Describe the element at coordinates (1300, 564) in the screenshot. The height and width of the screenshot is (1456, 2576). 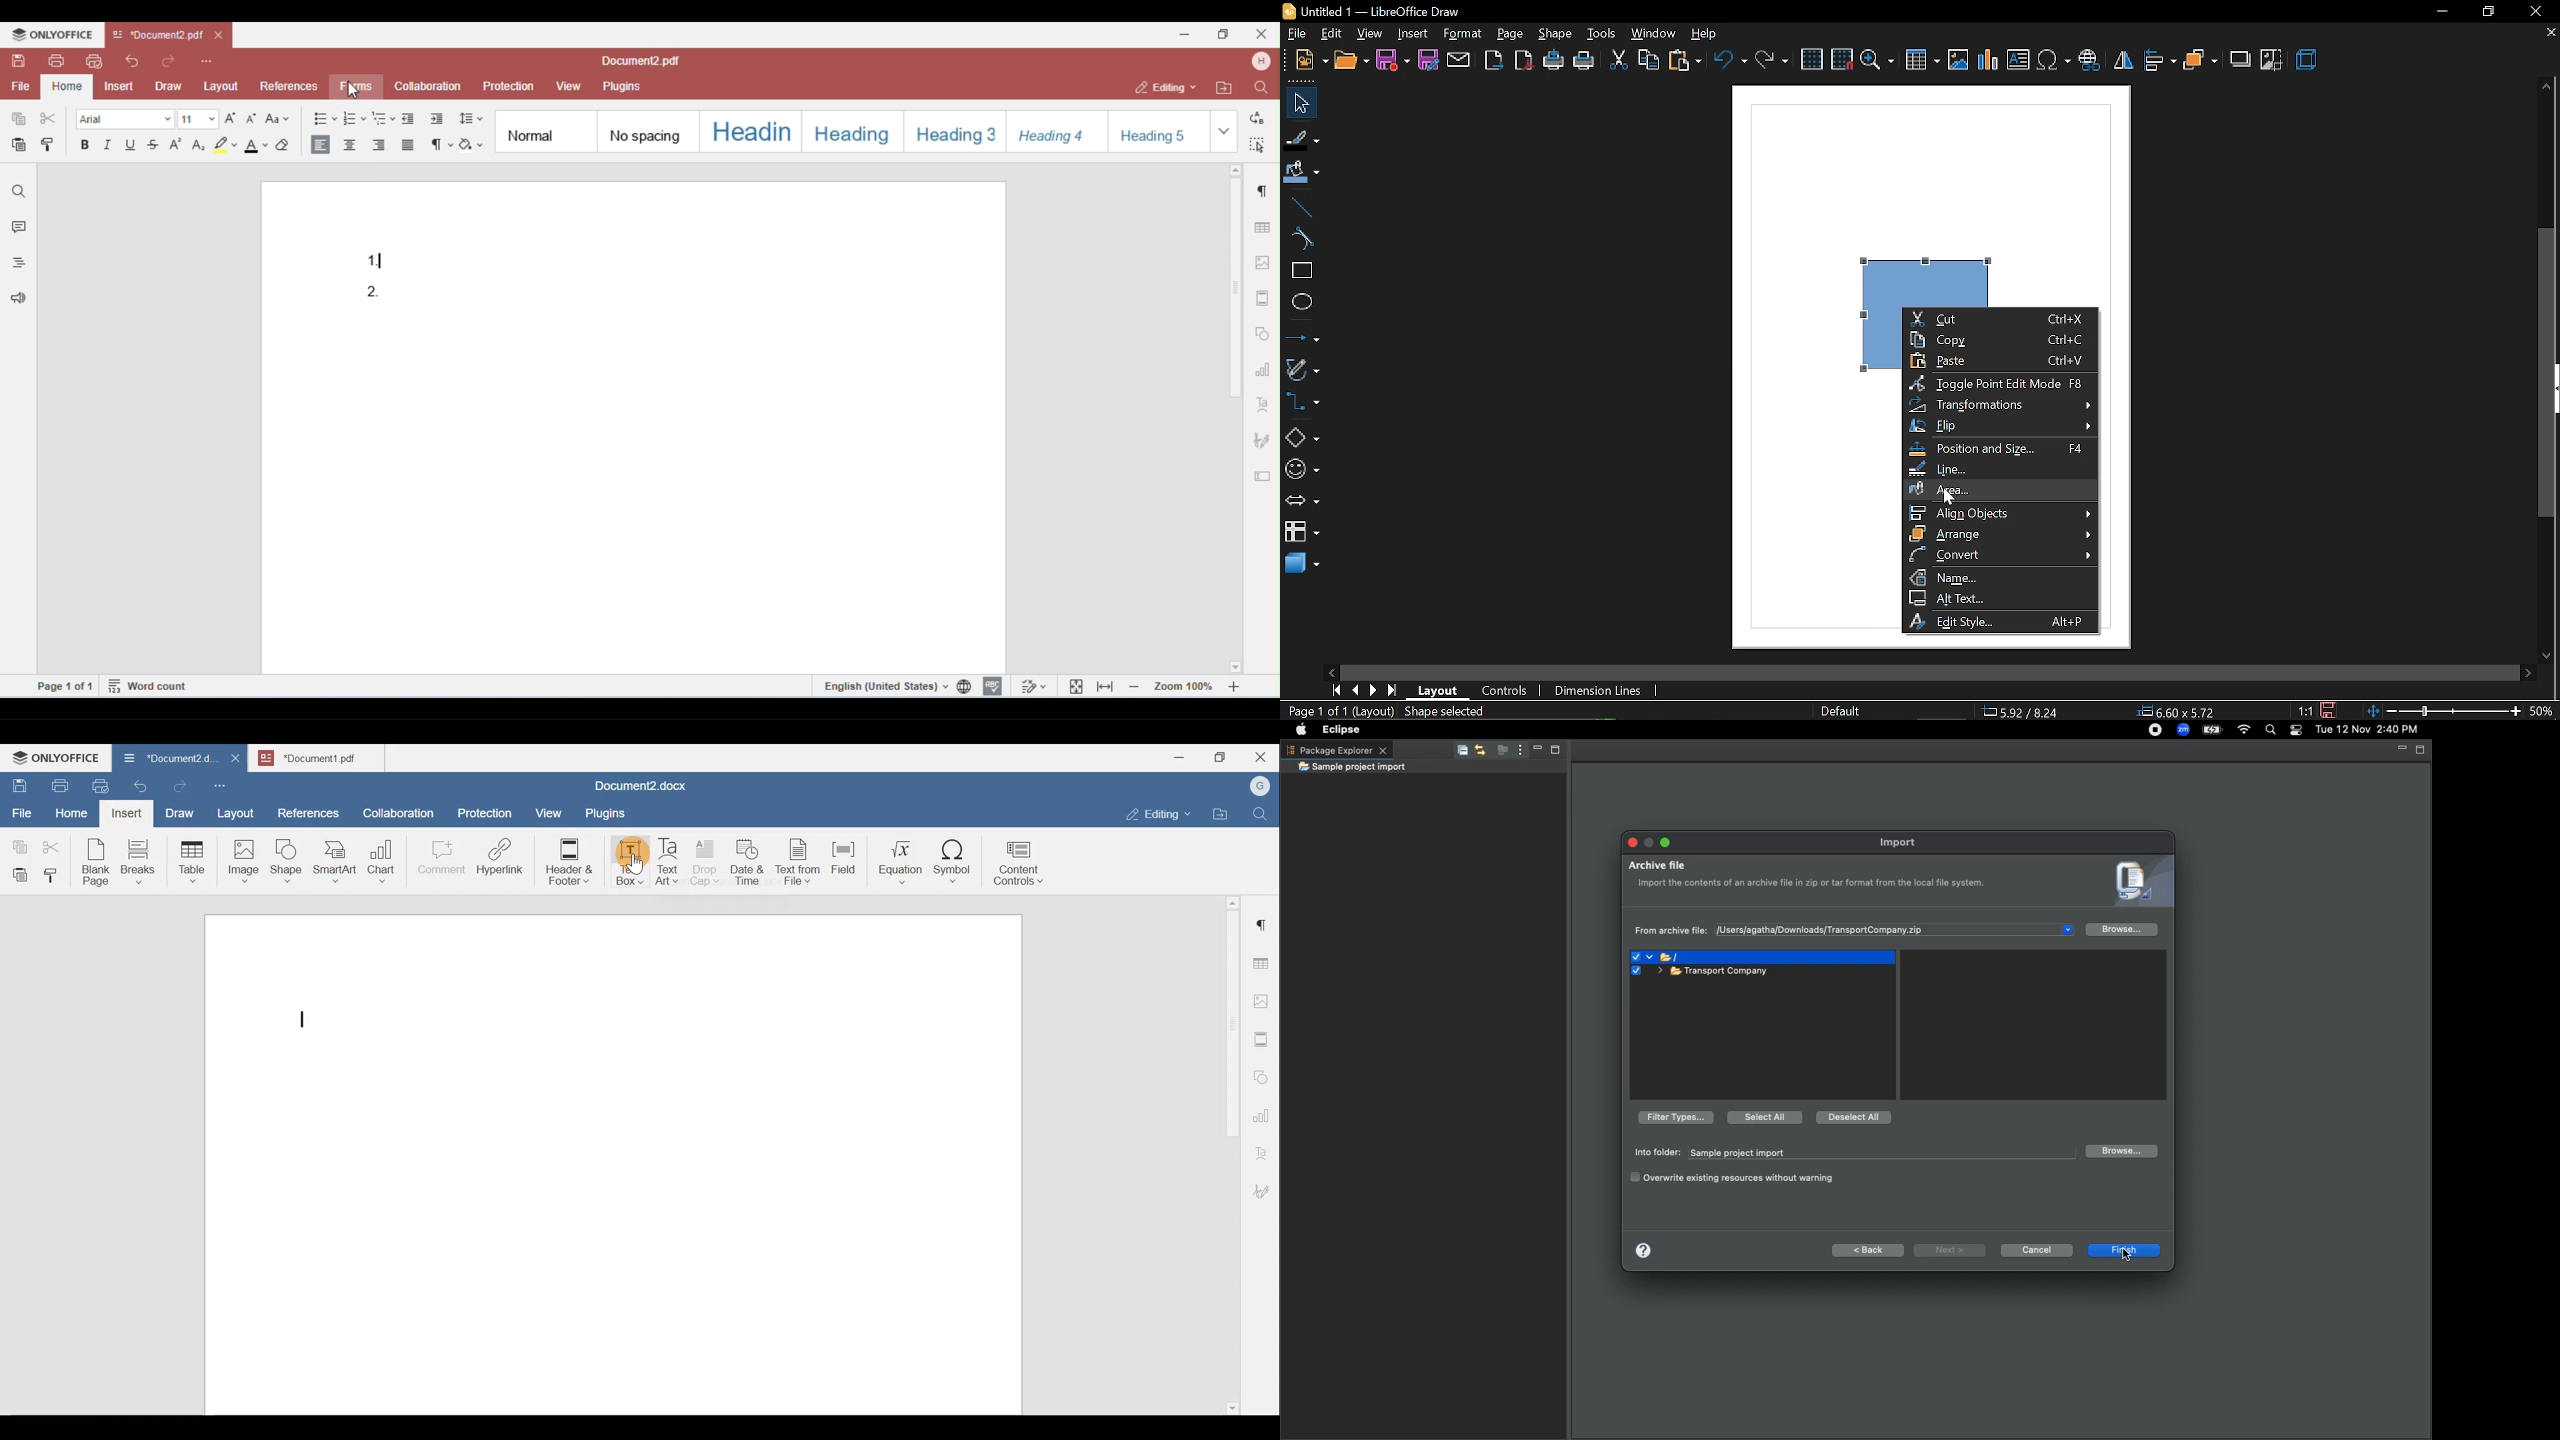
I see `3d shapes` at that location.